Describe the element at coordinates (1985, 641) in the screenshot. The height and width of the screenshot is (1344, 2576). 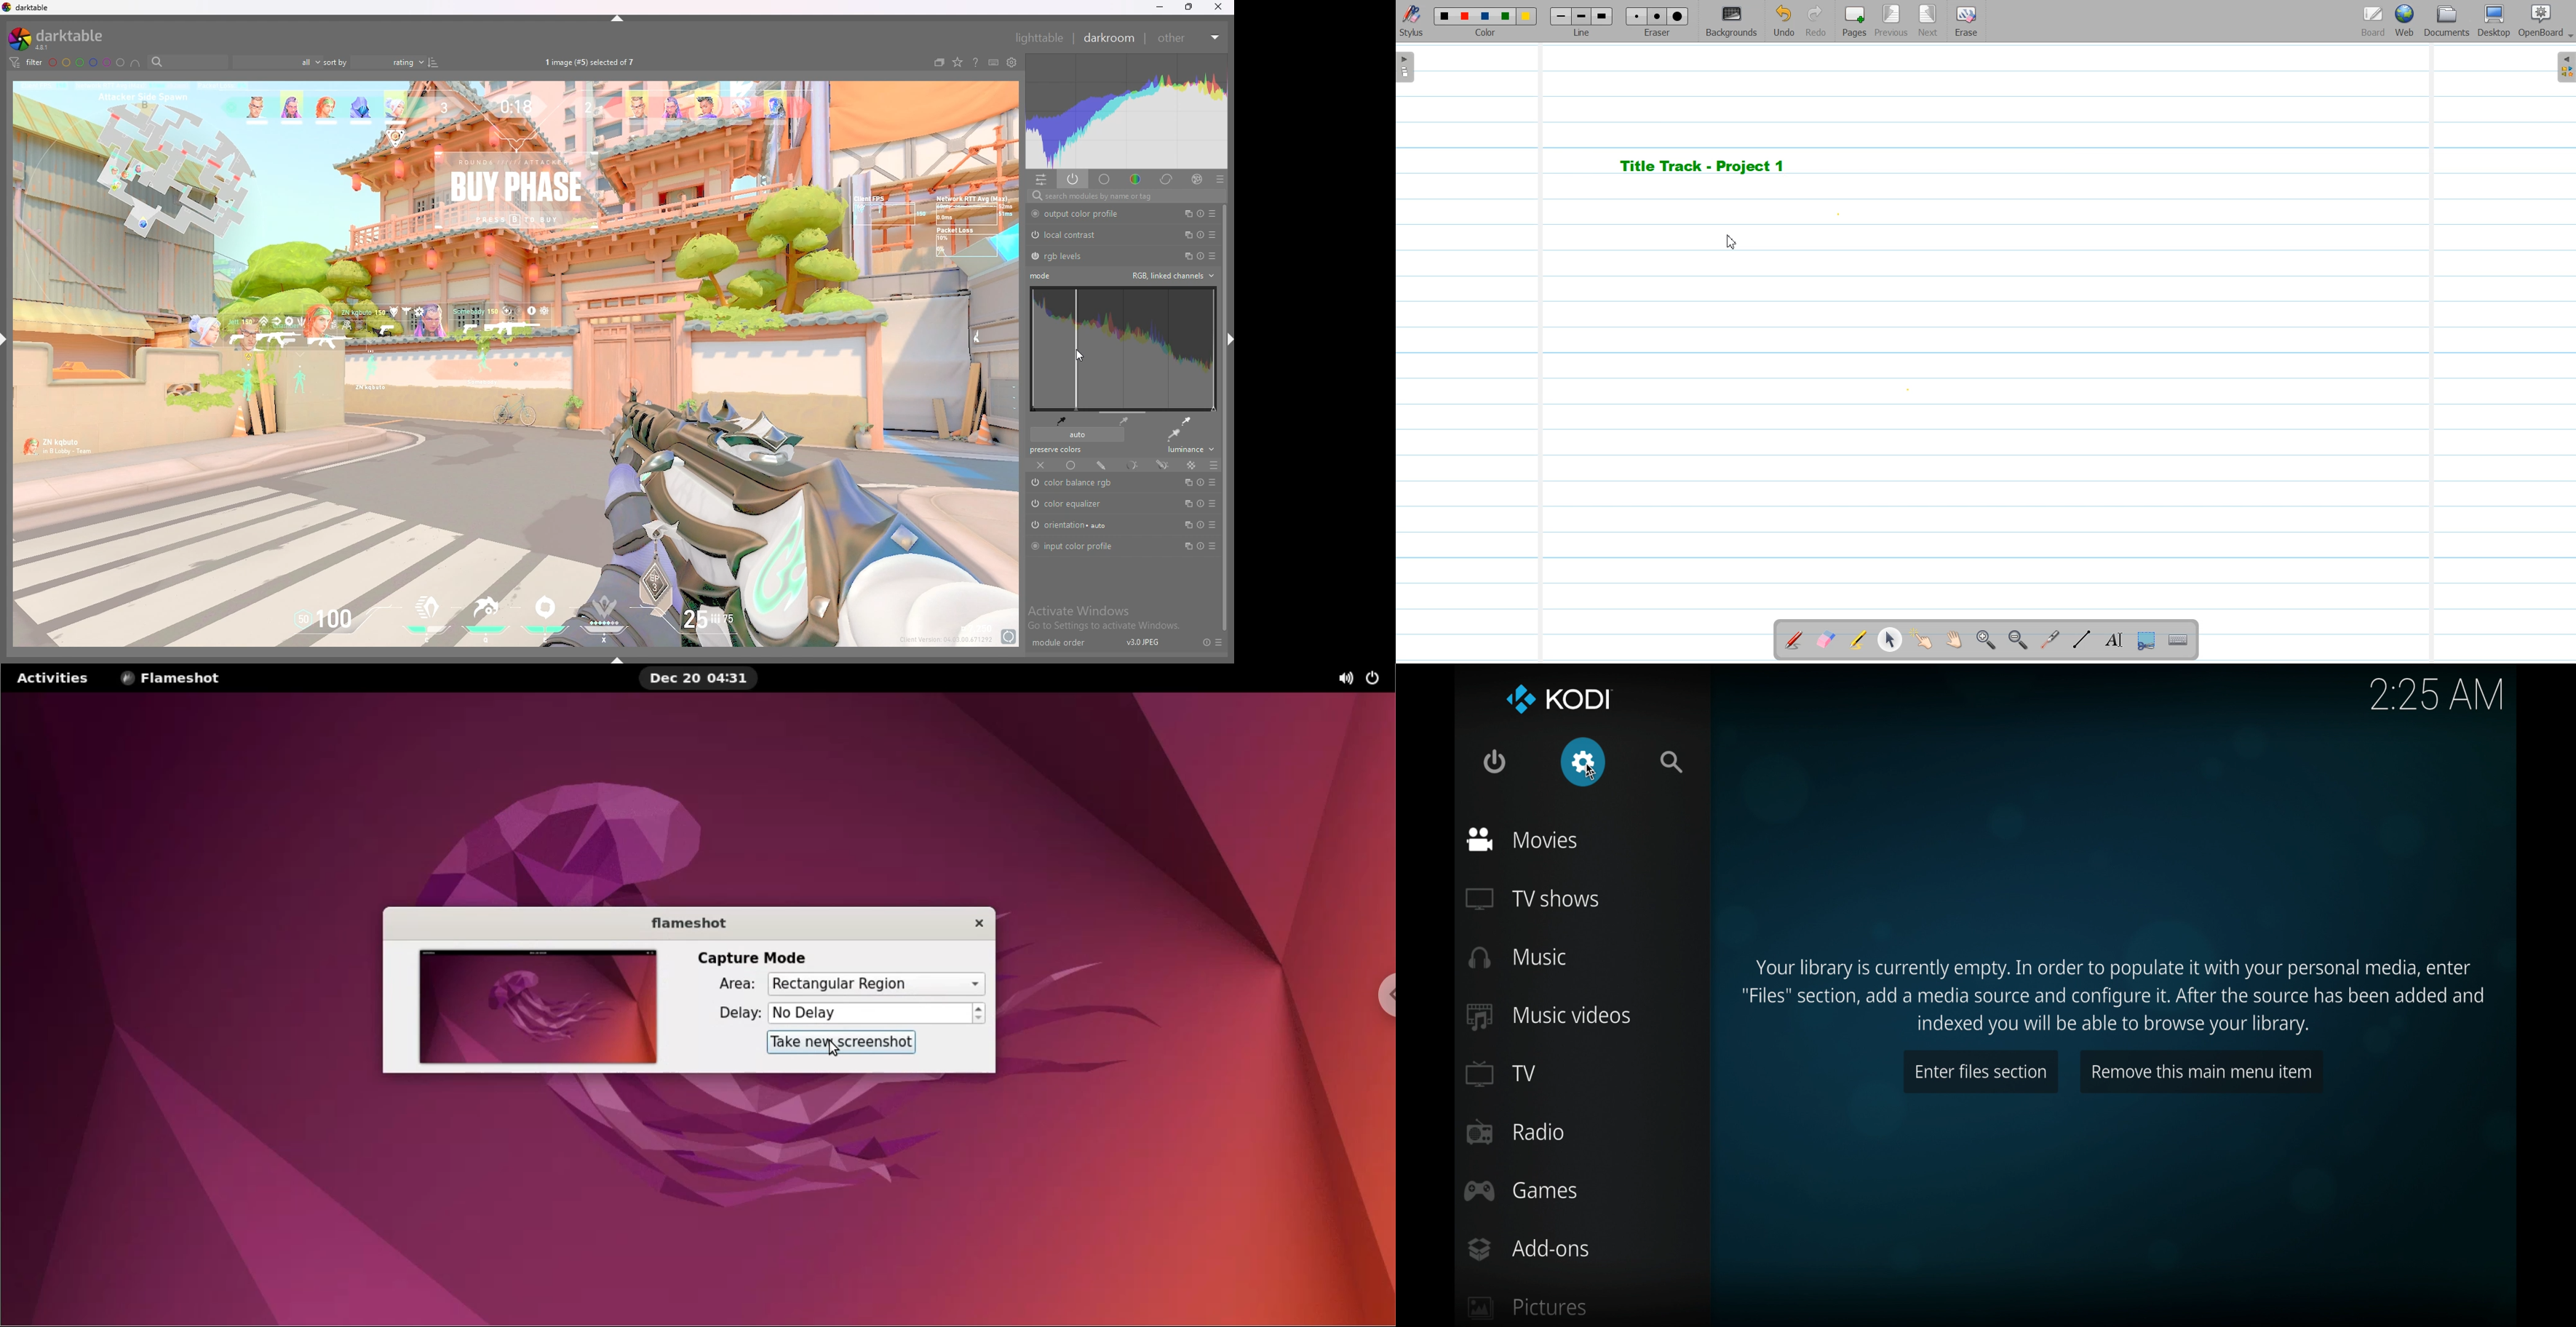
I see `Zoom In` at that location.